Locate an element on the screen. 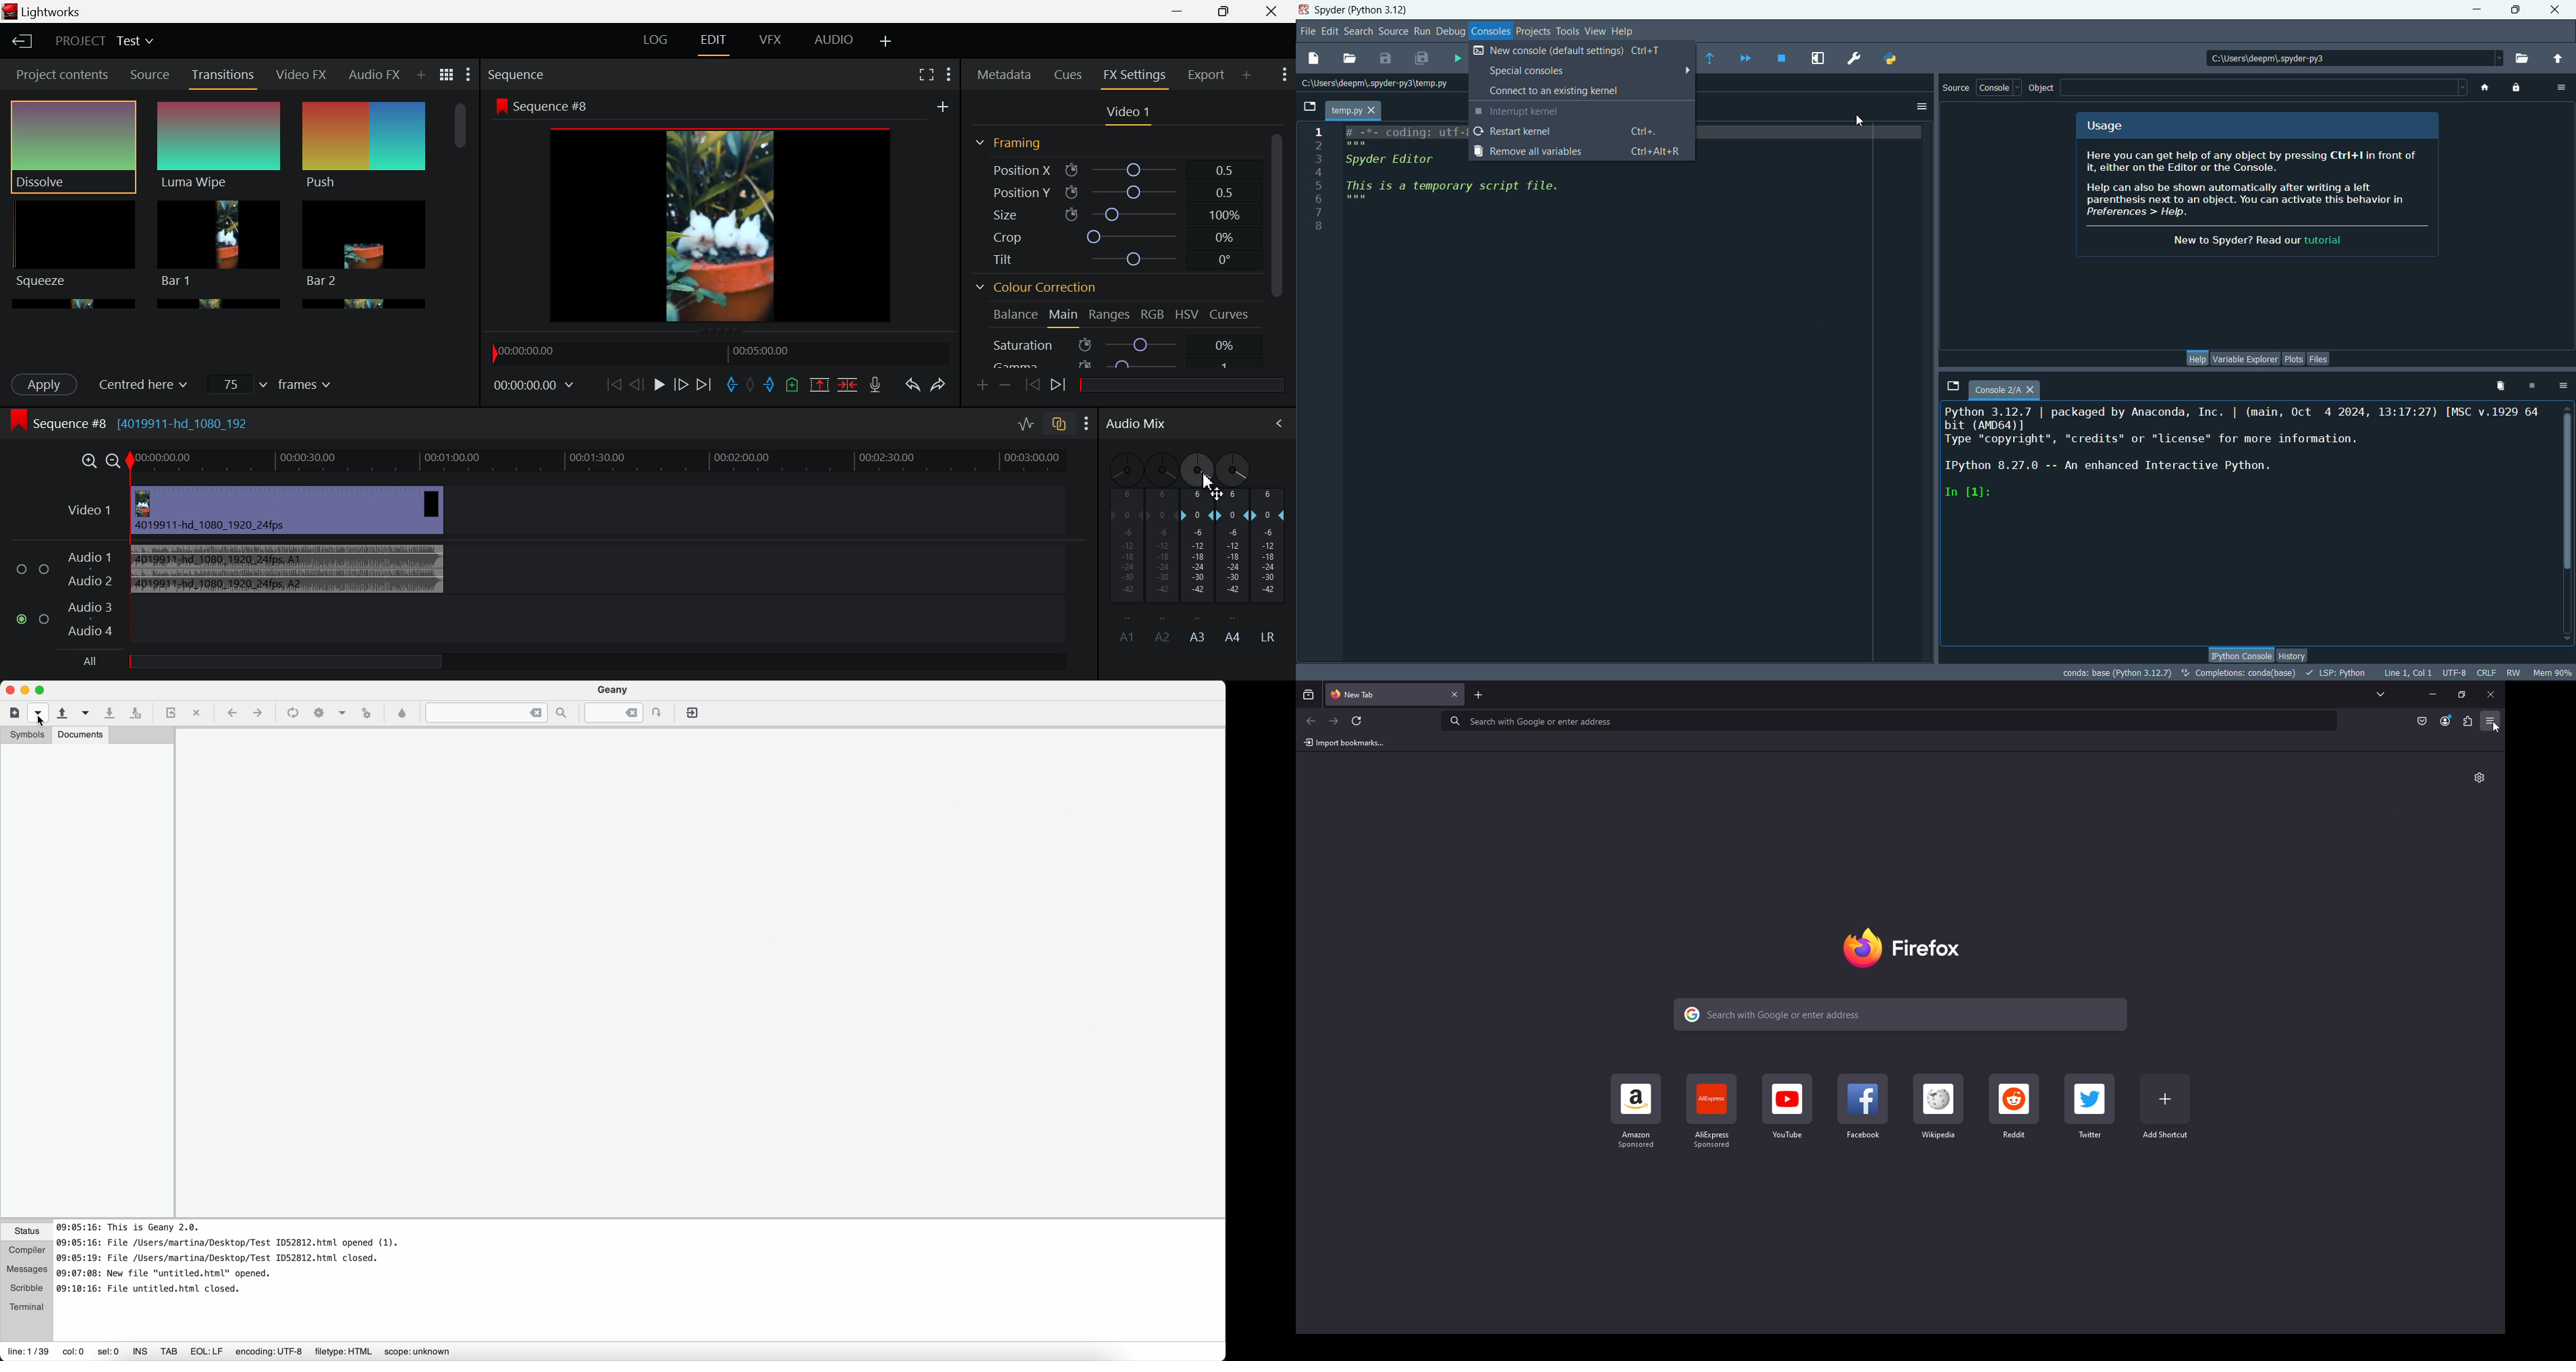  HSV is located at coordinates (1187, 317).